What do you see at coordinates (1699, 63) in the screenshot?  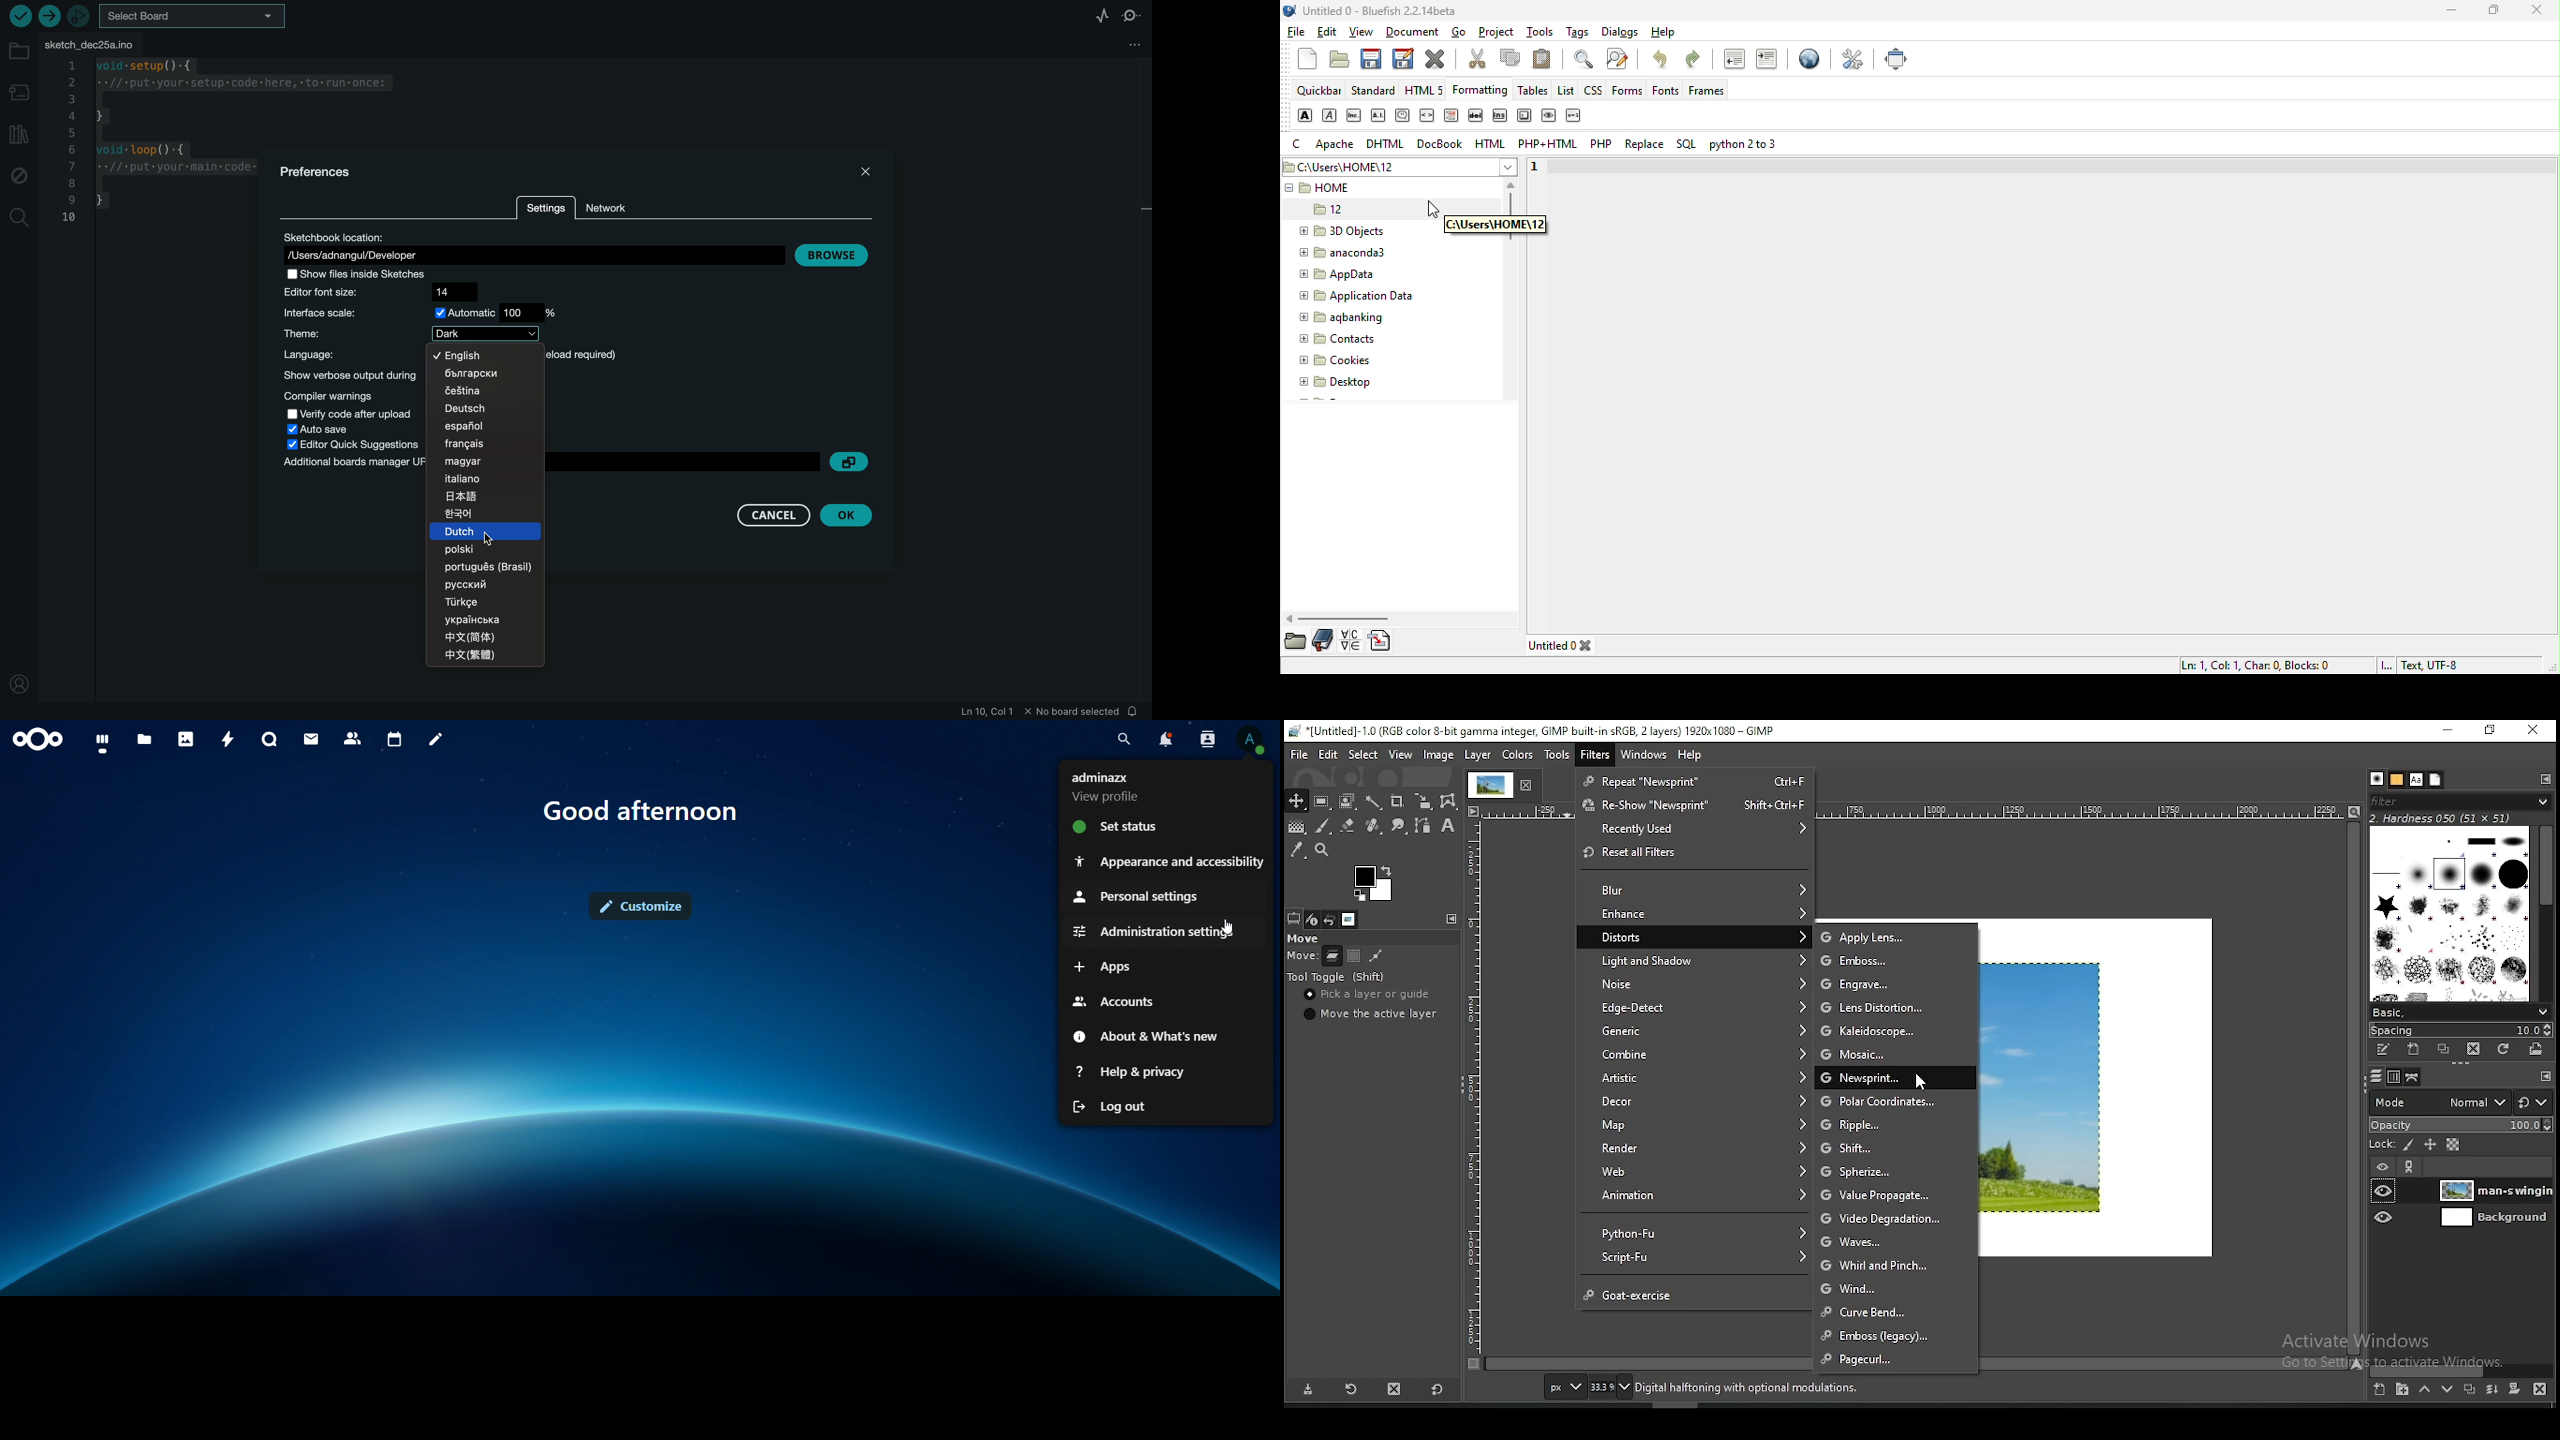 I see `redo` at bounding box center [1699, 63].